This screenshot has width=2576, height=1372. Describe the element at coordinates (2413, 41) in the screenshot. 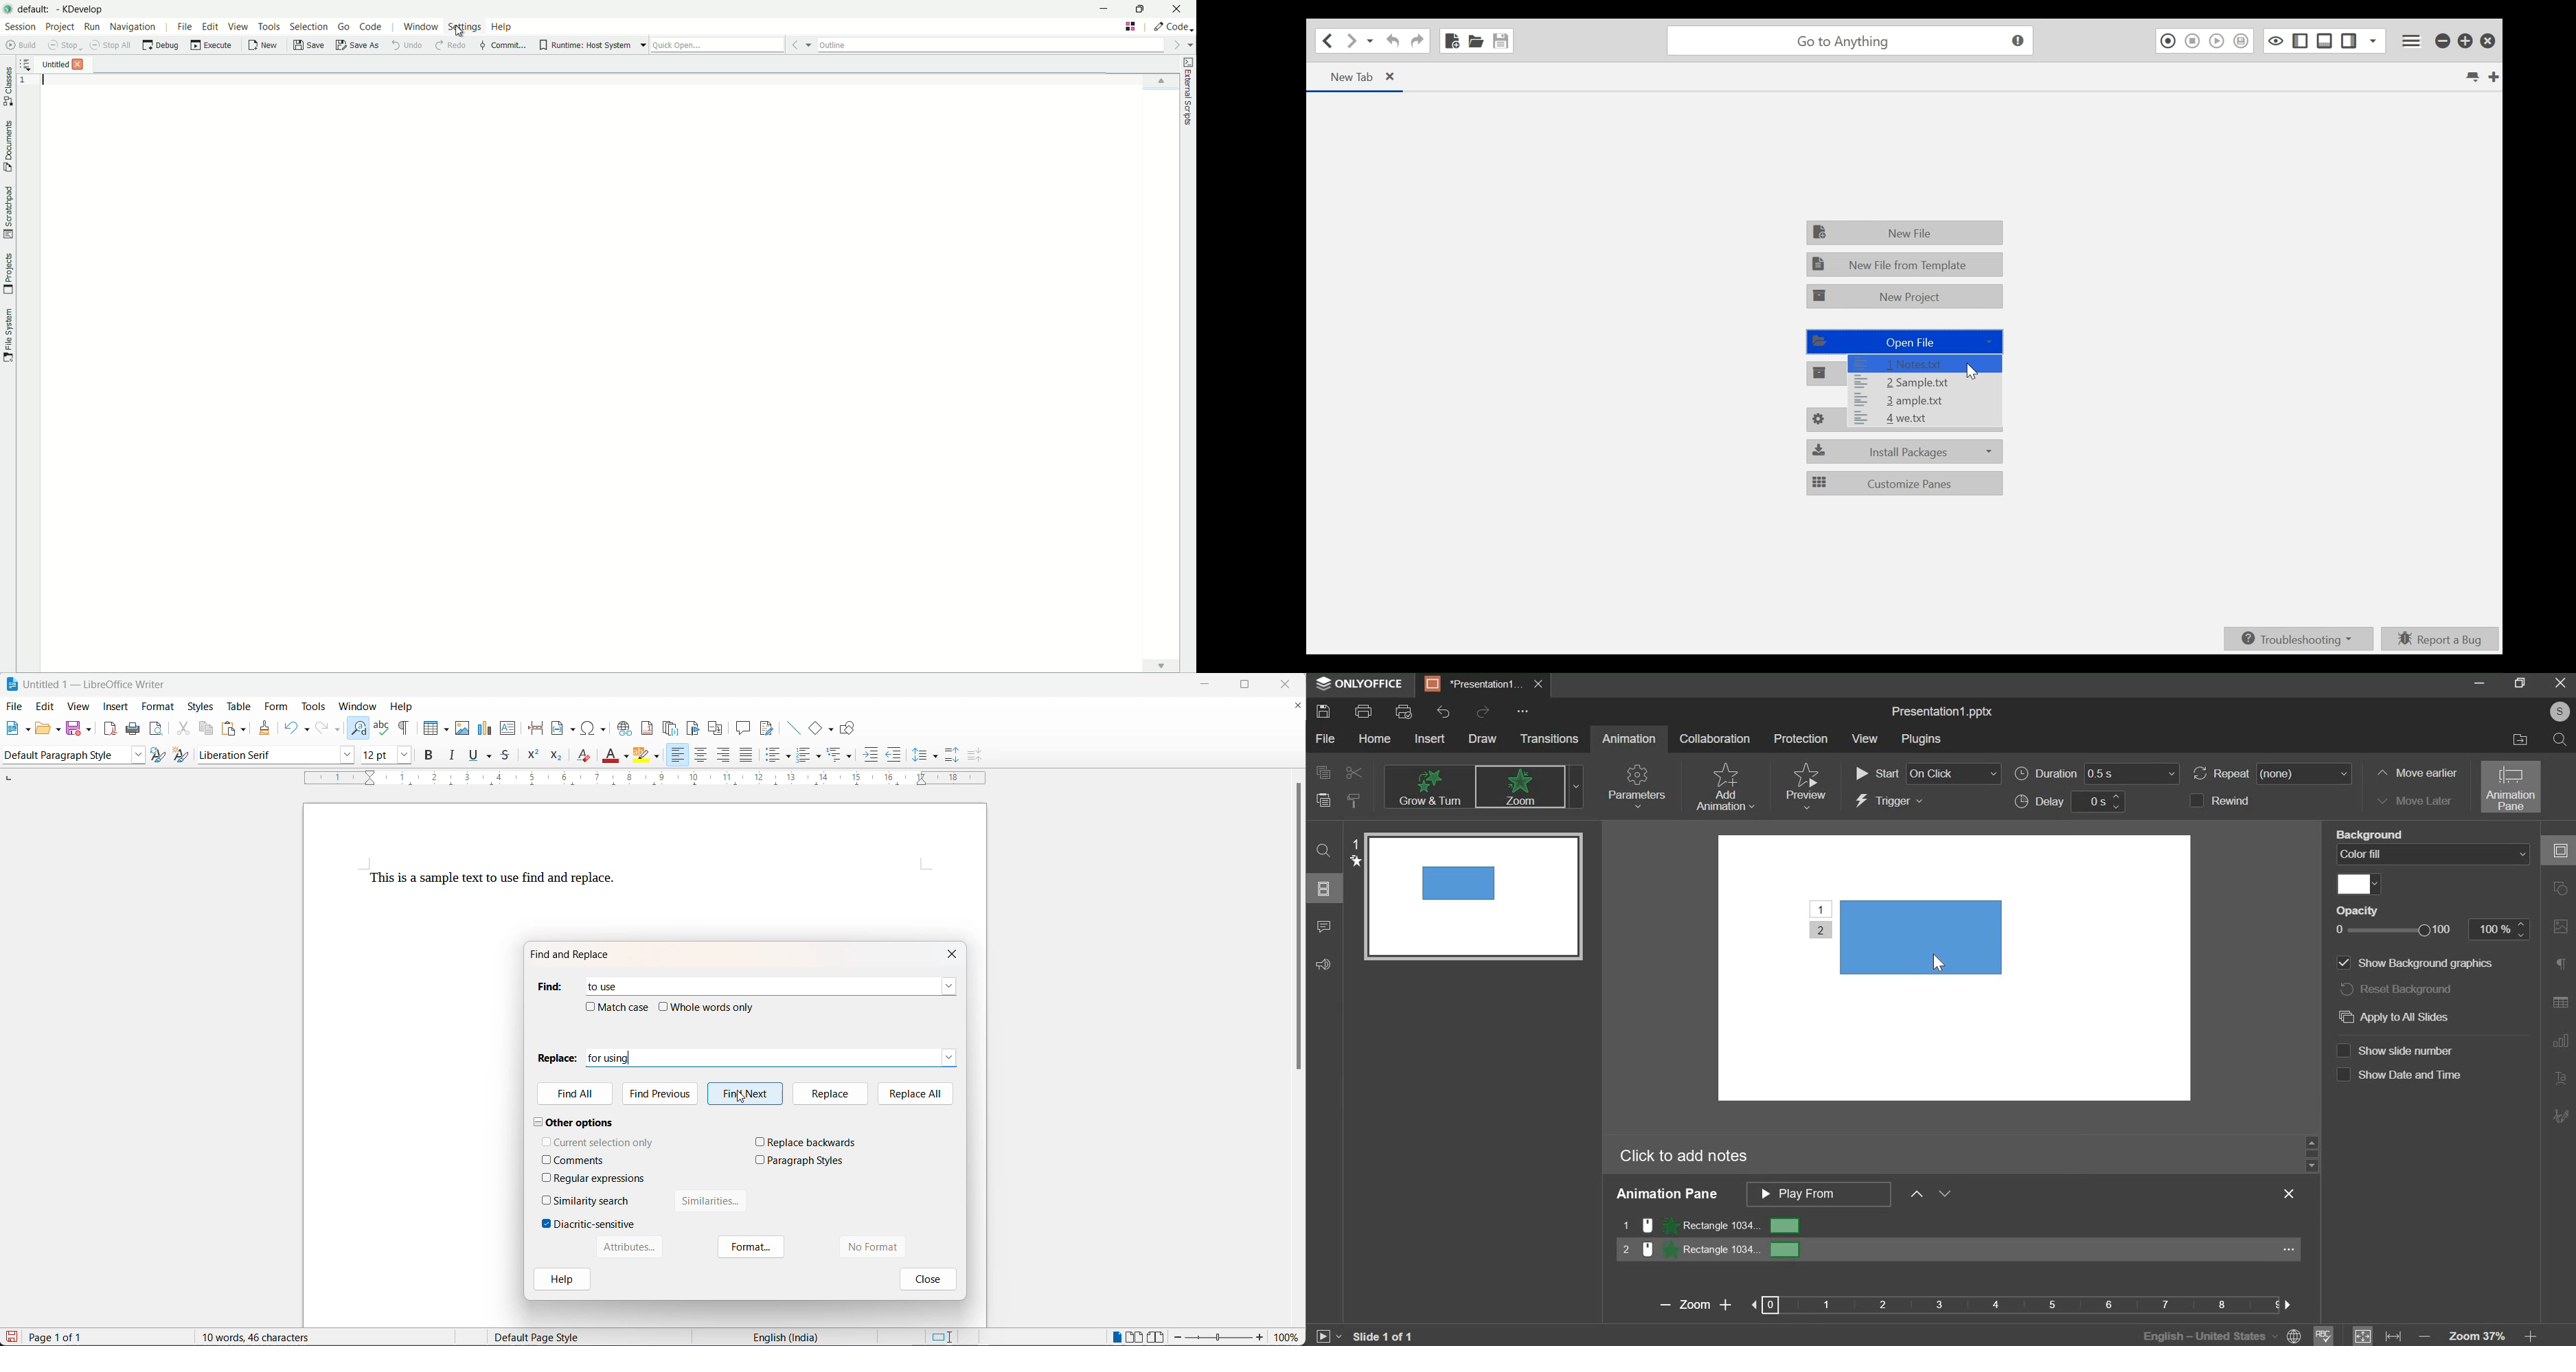

I see `Application menu` at that location.